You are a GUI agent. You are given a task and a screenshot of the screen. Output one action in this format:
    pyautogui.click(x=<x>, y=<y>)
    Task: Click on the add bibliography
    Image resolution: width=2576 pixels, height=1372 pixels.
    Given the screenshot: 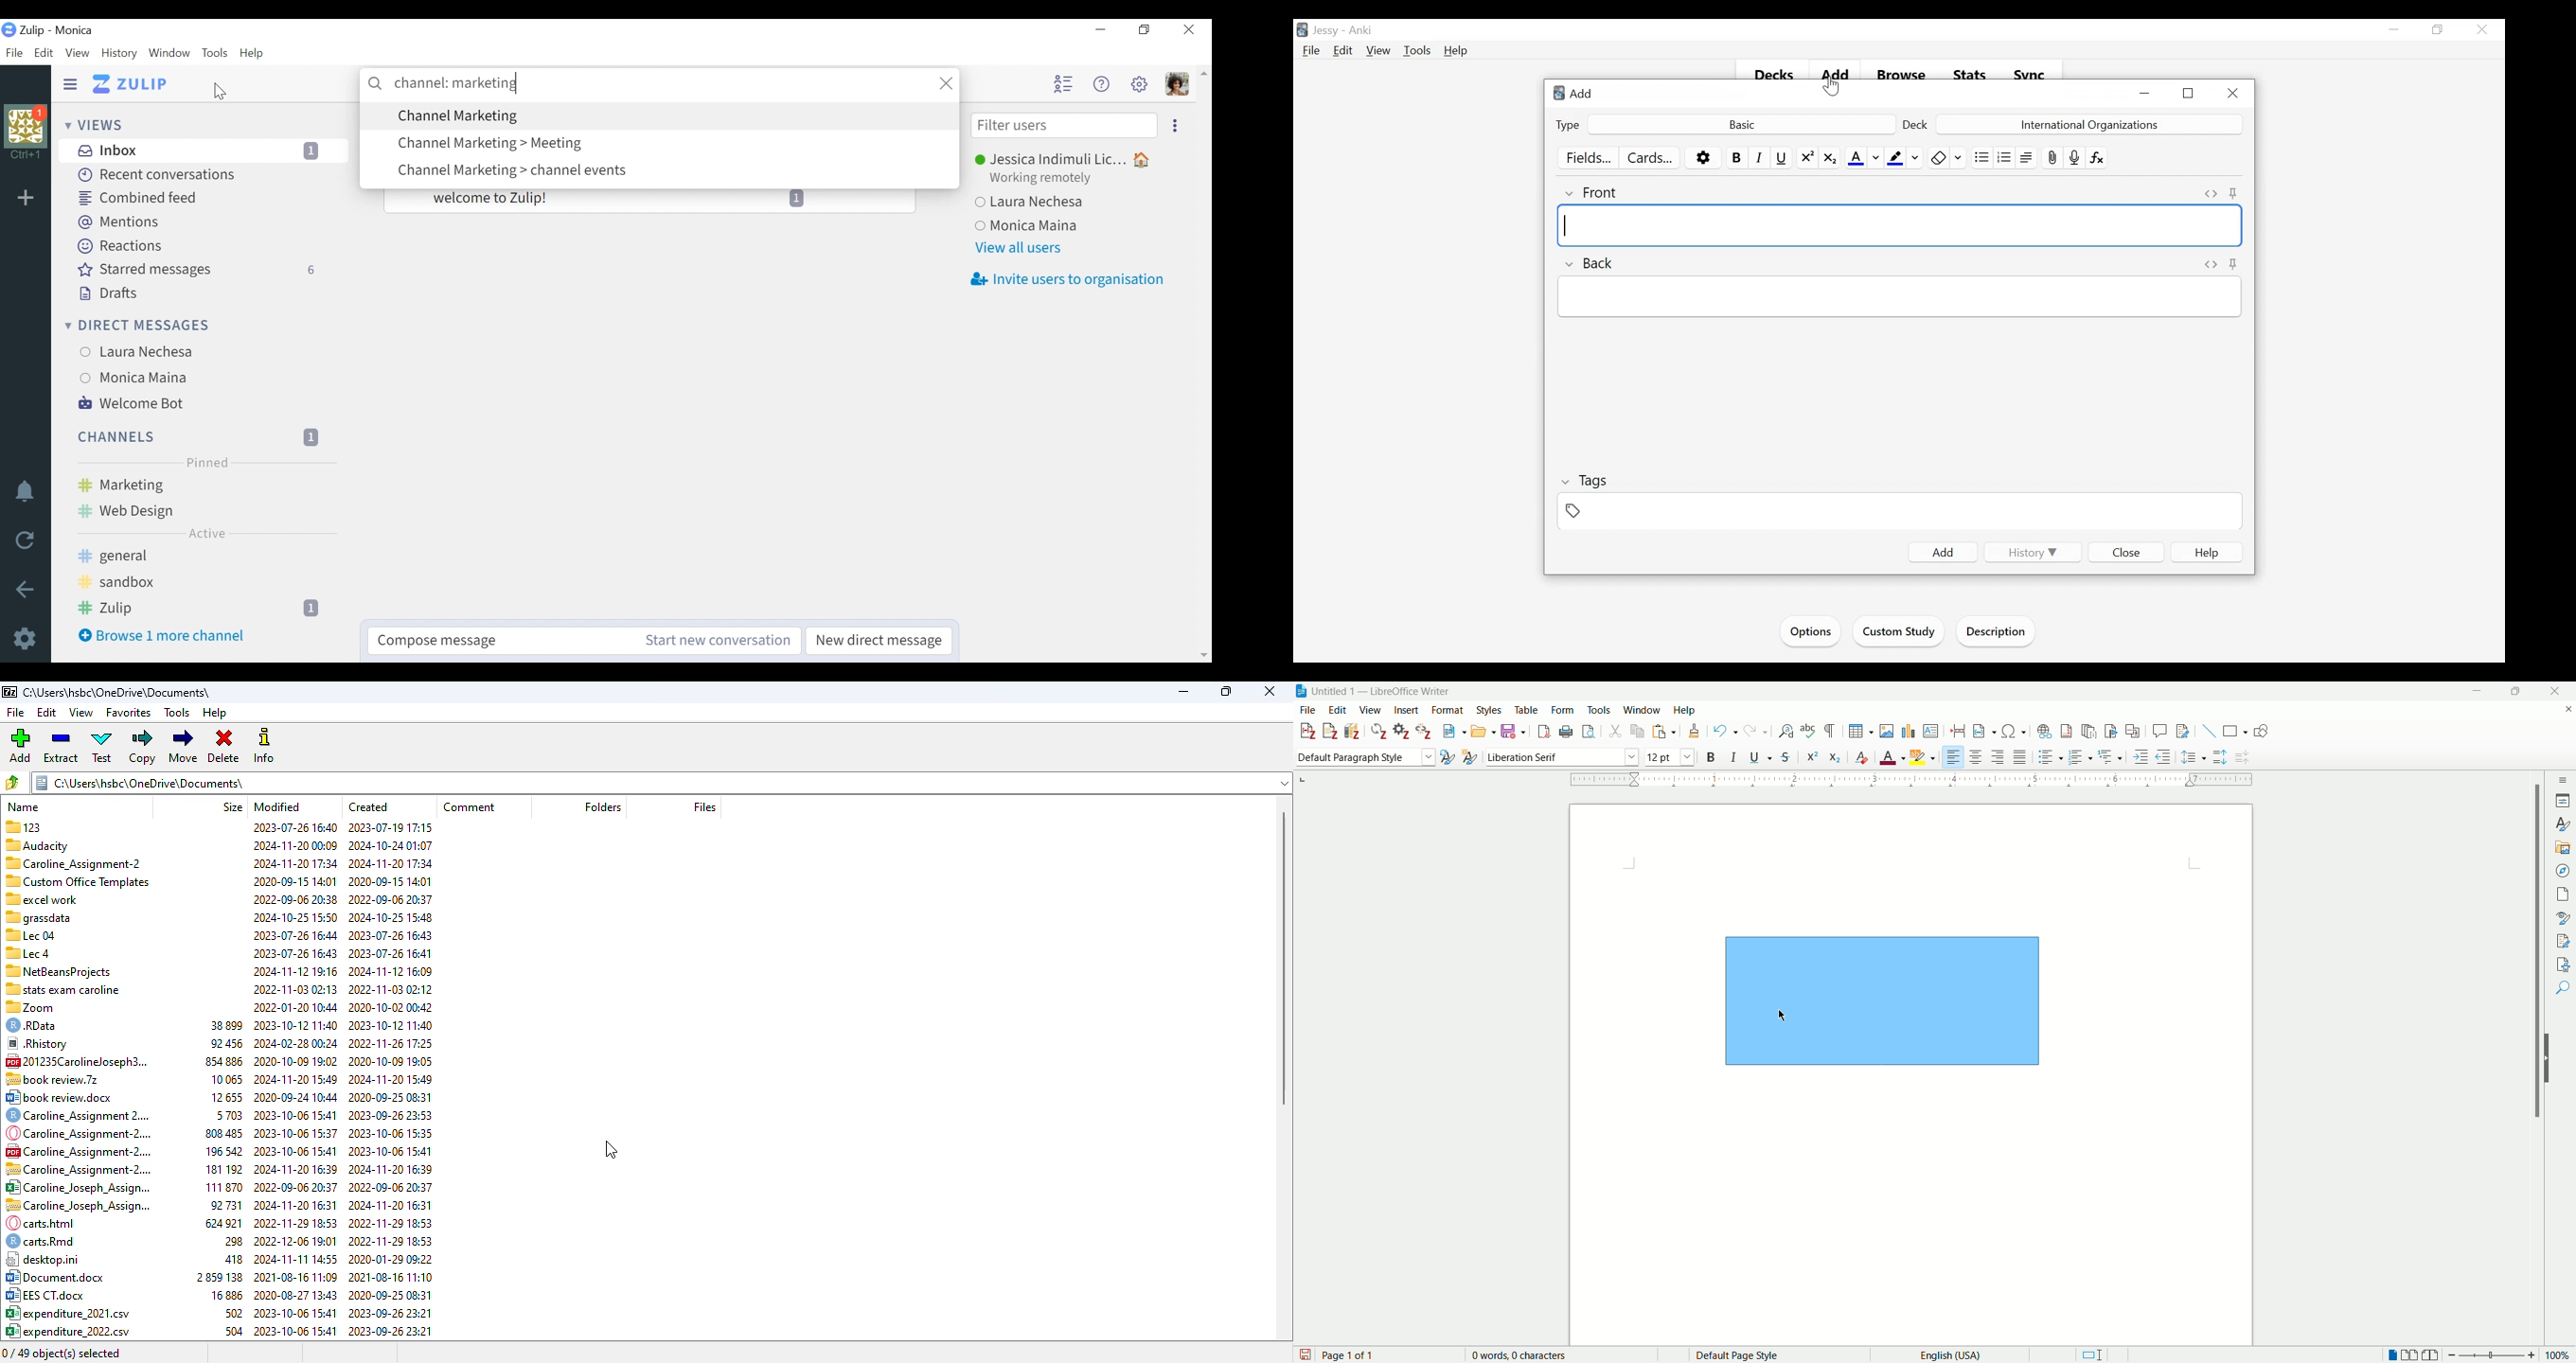 What is the action you would take?
    pyautogui.click(x=1353, y=732)
    